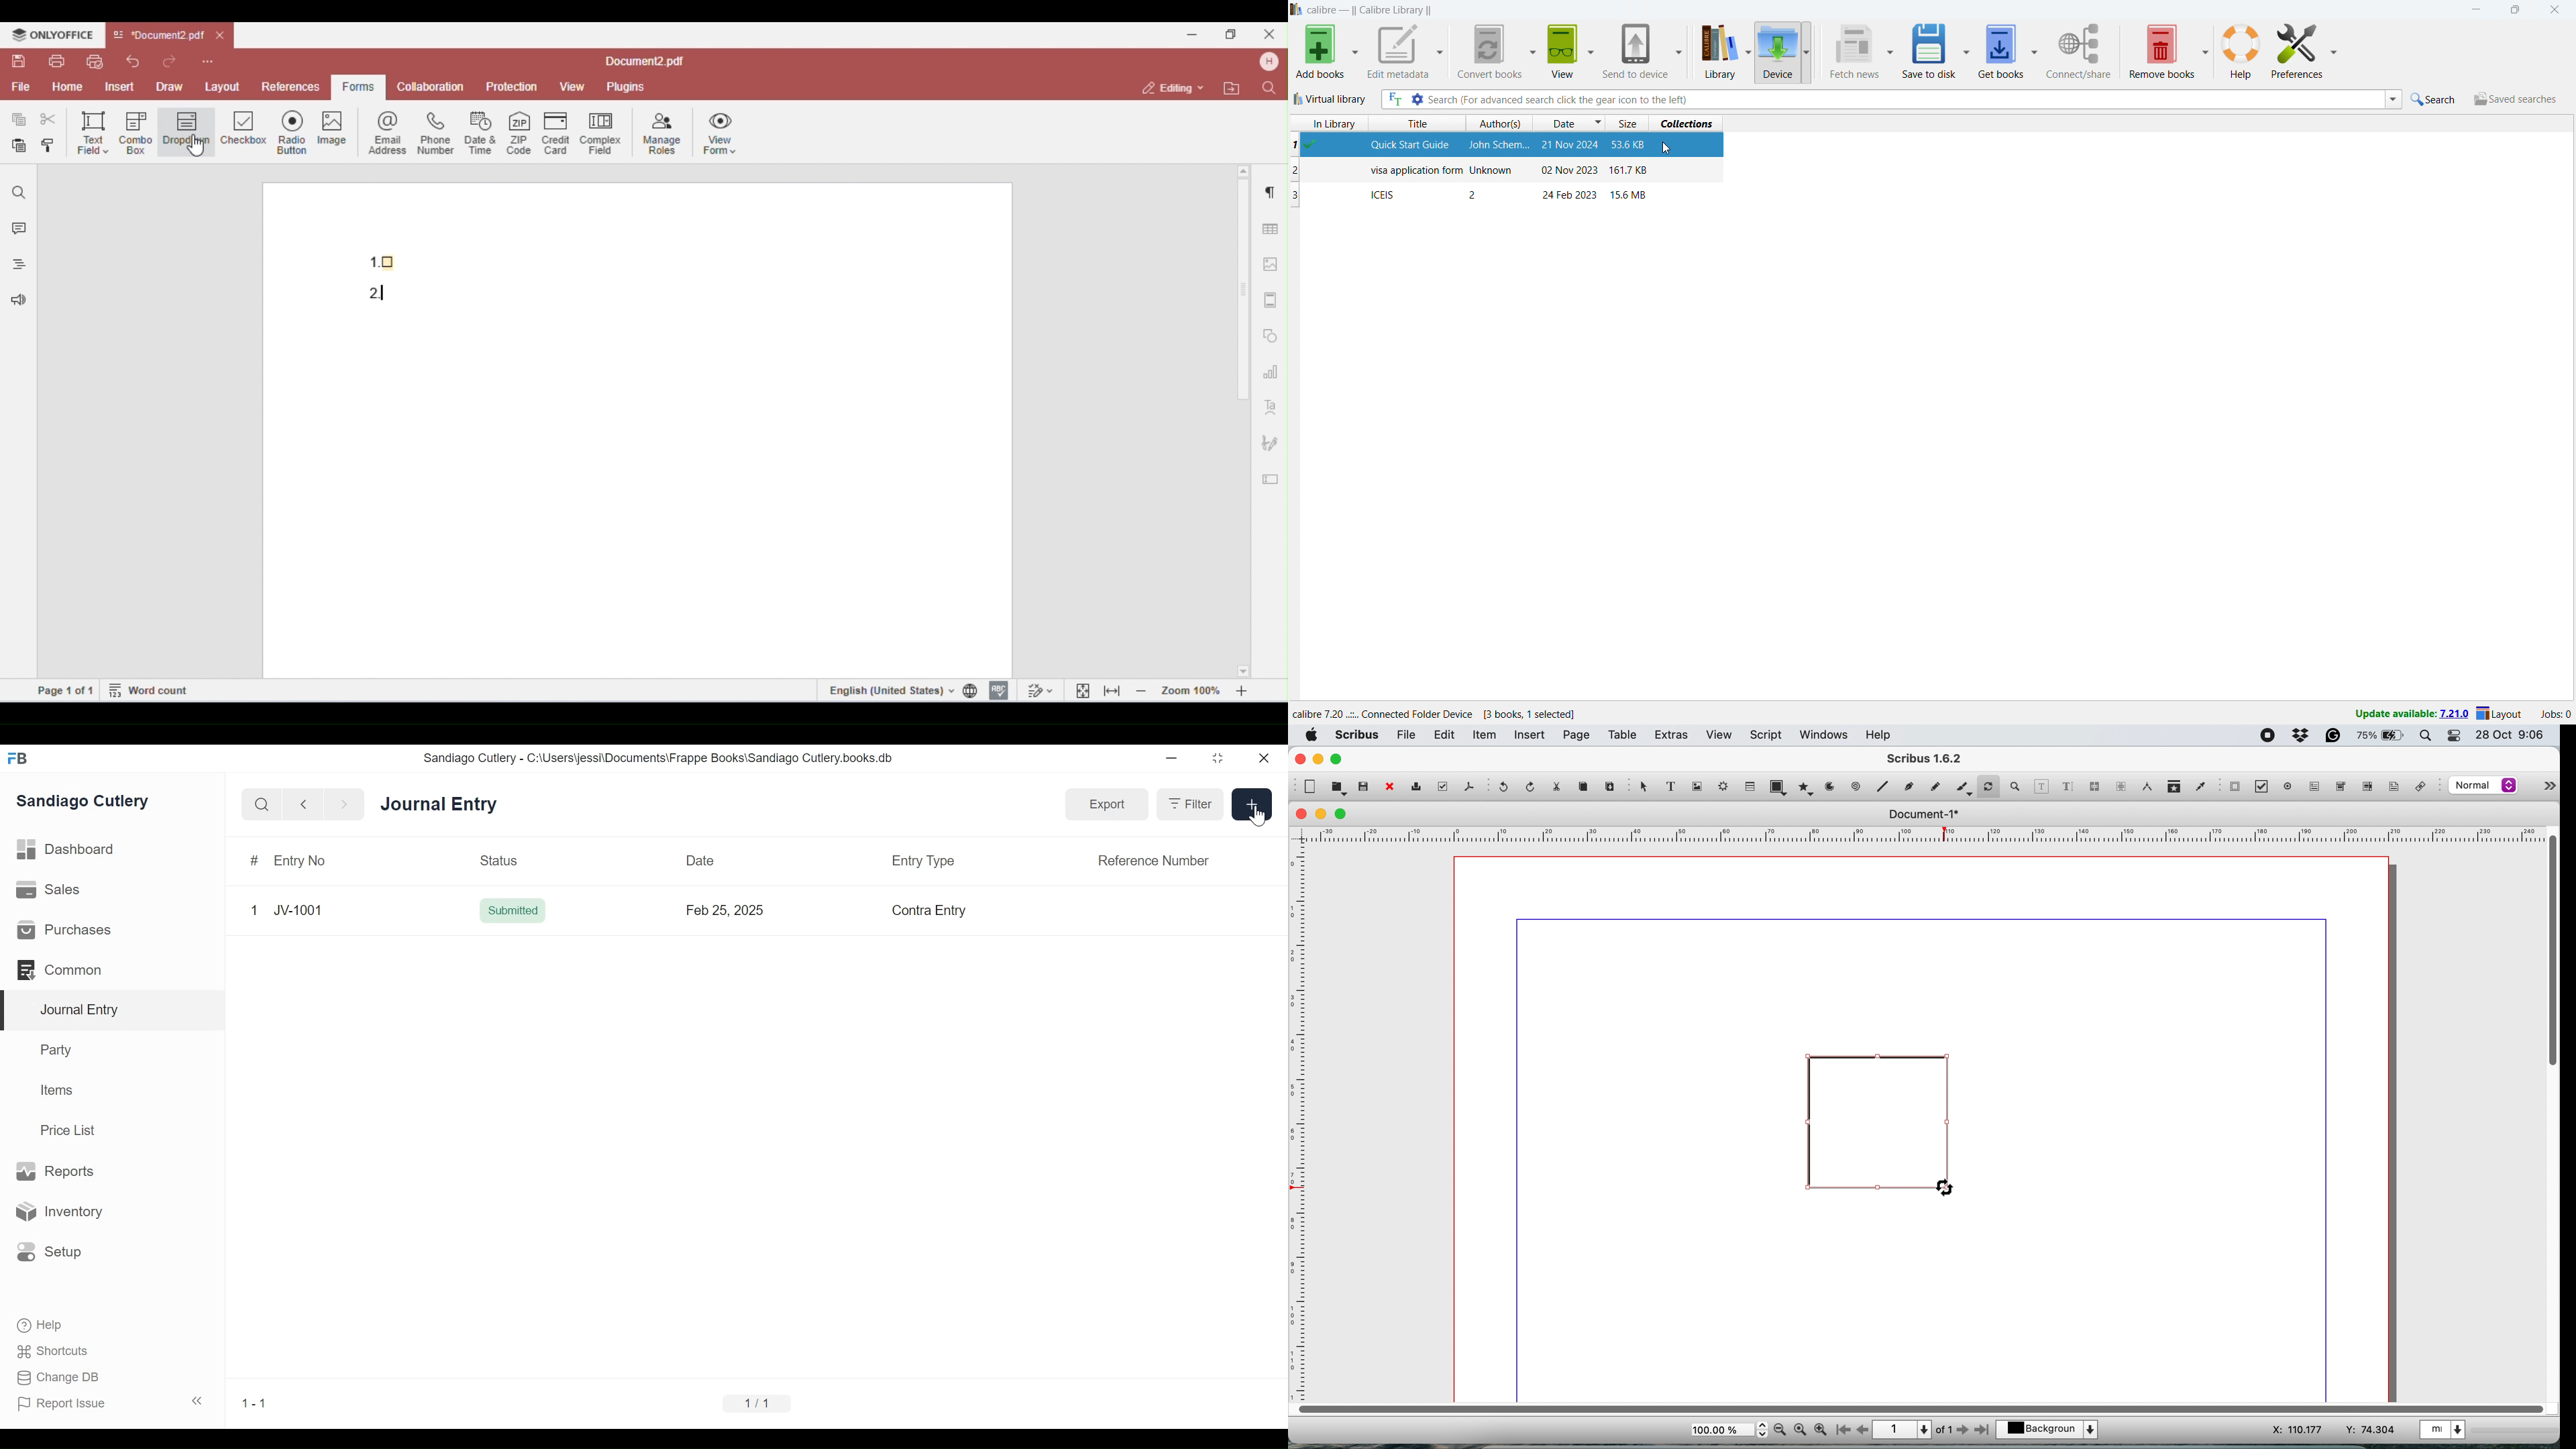 The image size is (2576, 1456). I want to click on freehand line, so click(1933, 786).